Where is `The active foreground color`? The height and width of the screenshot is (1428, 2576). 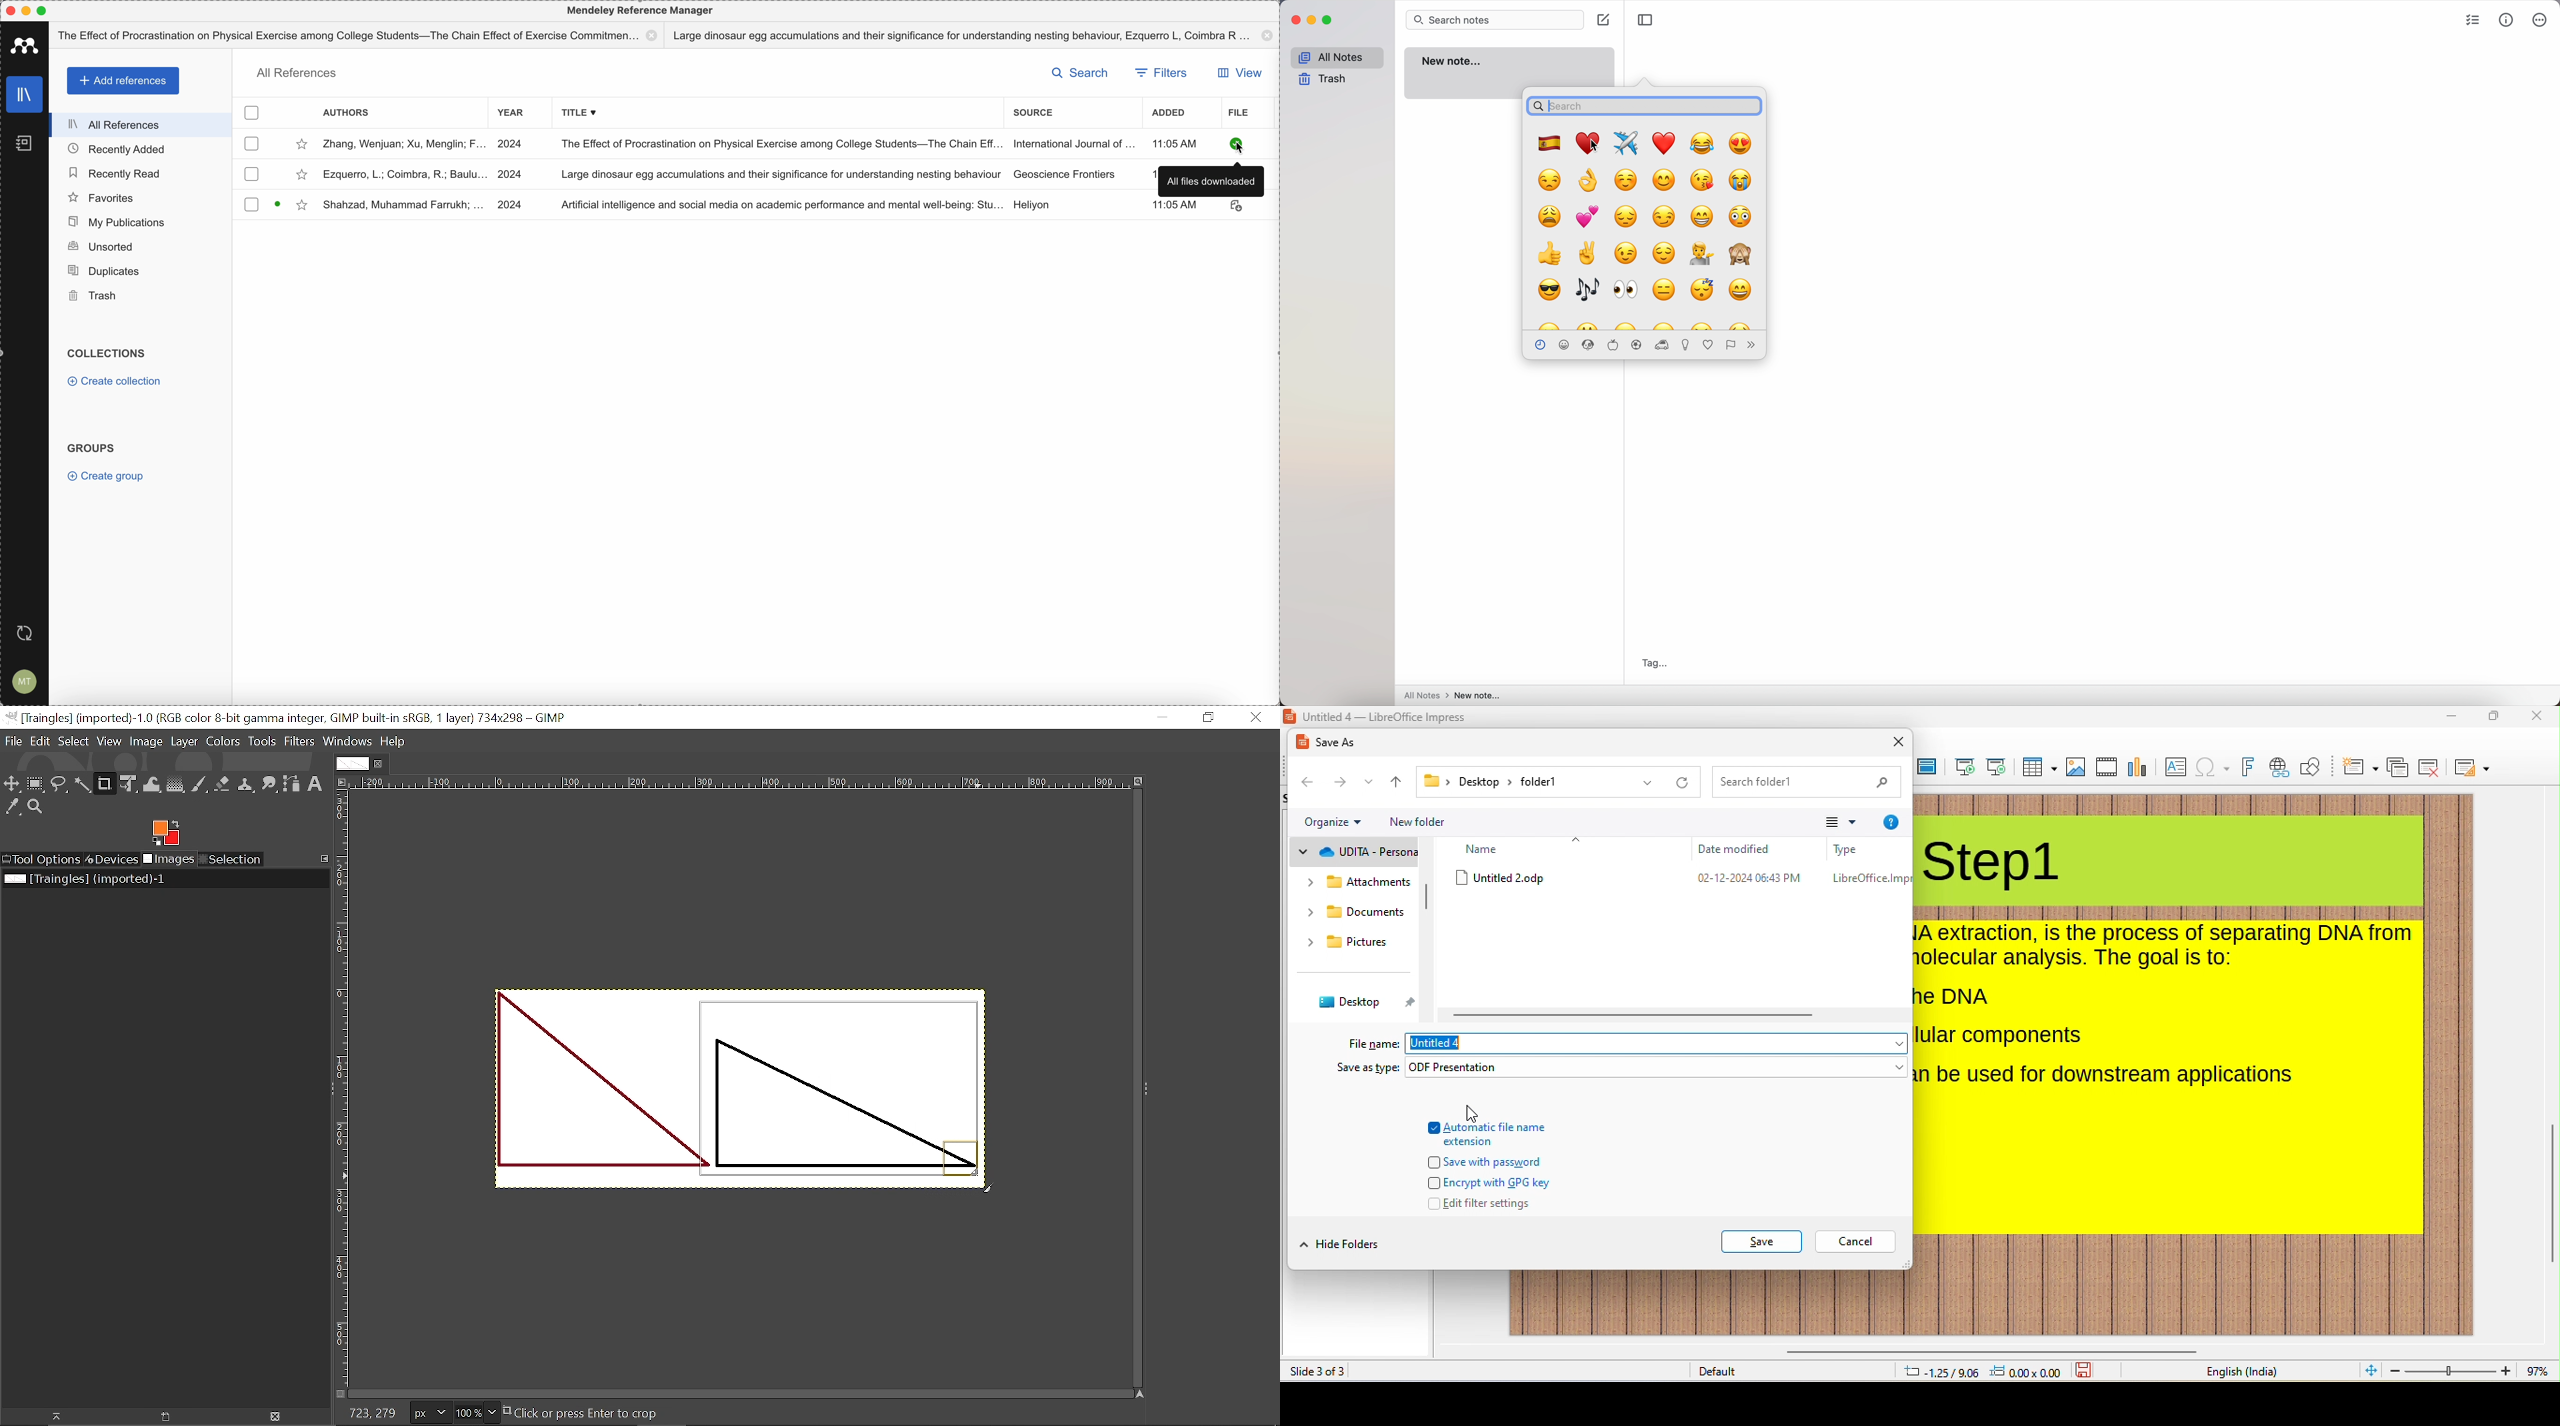
The active foreground color is located at coordinates (166, 832).